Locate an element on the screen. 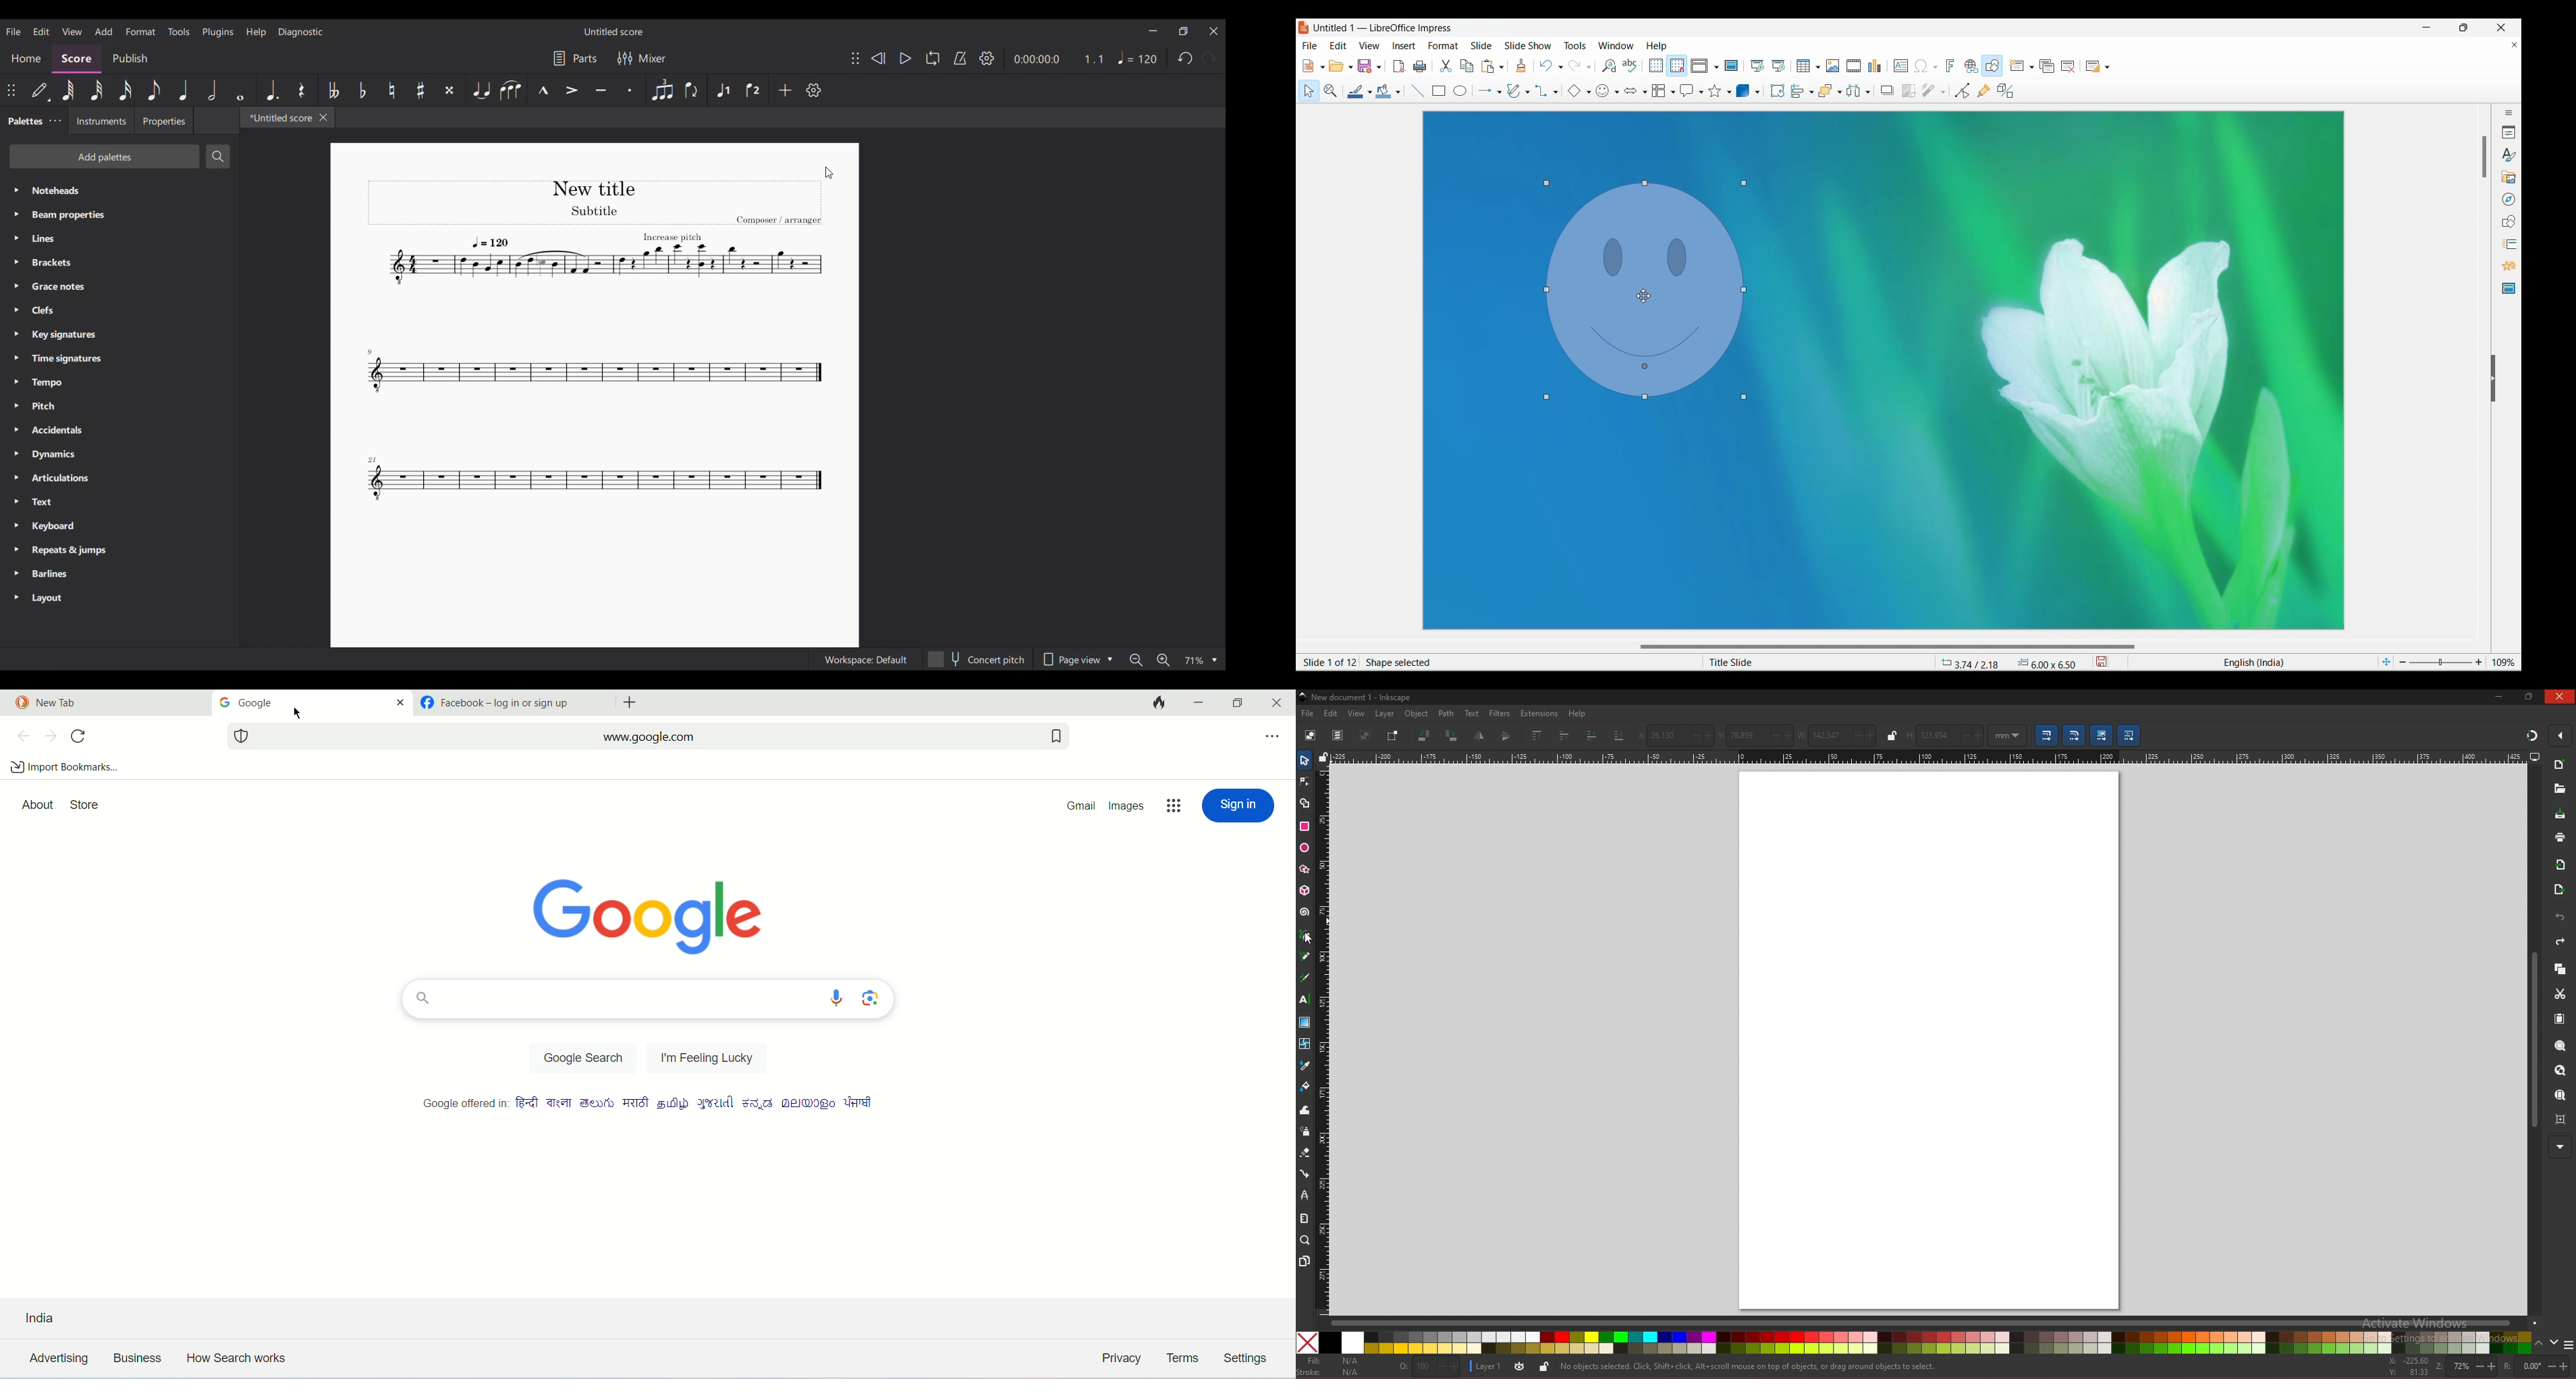  Selected arrangement is located at coordinates (1827, 91).